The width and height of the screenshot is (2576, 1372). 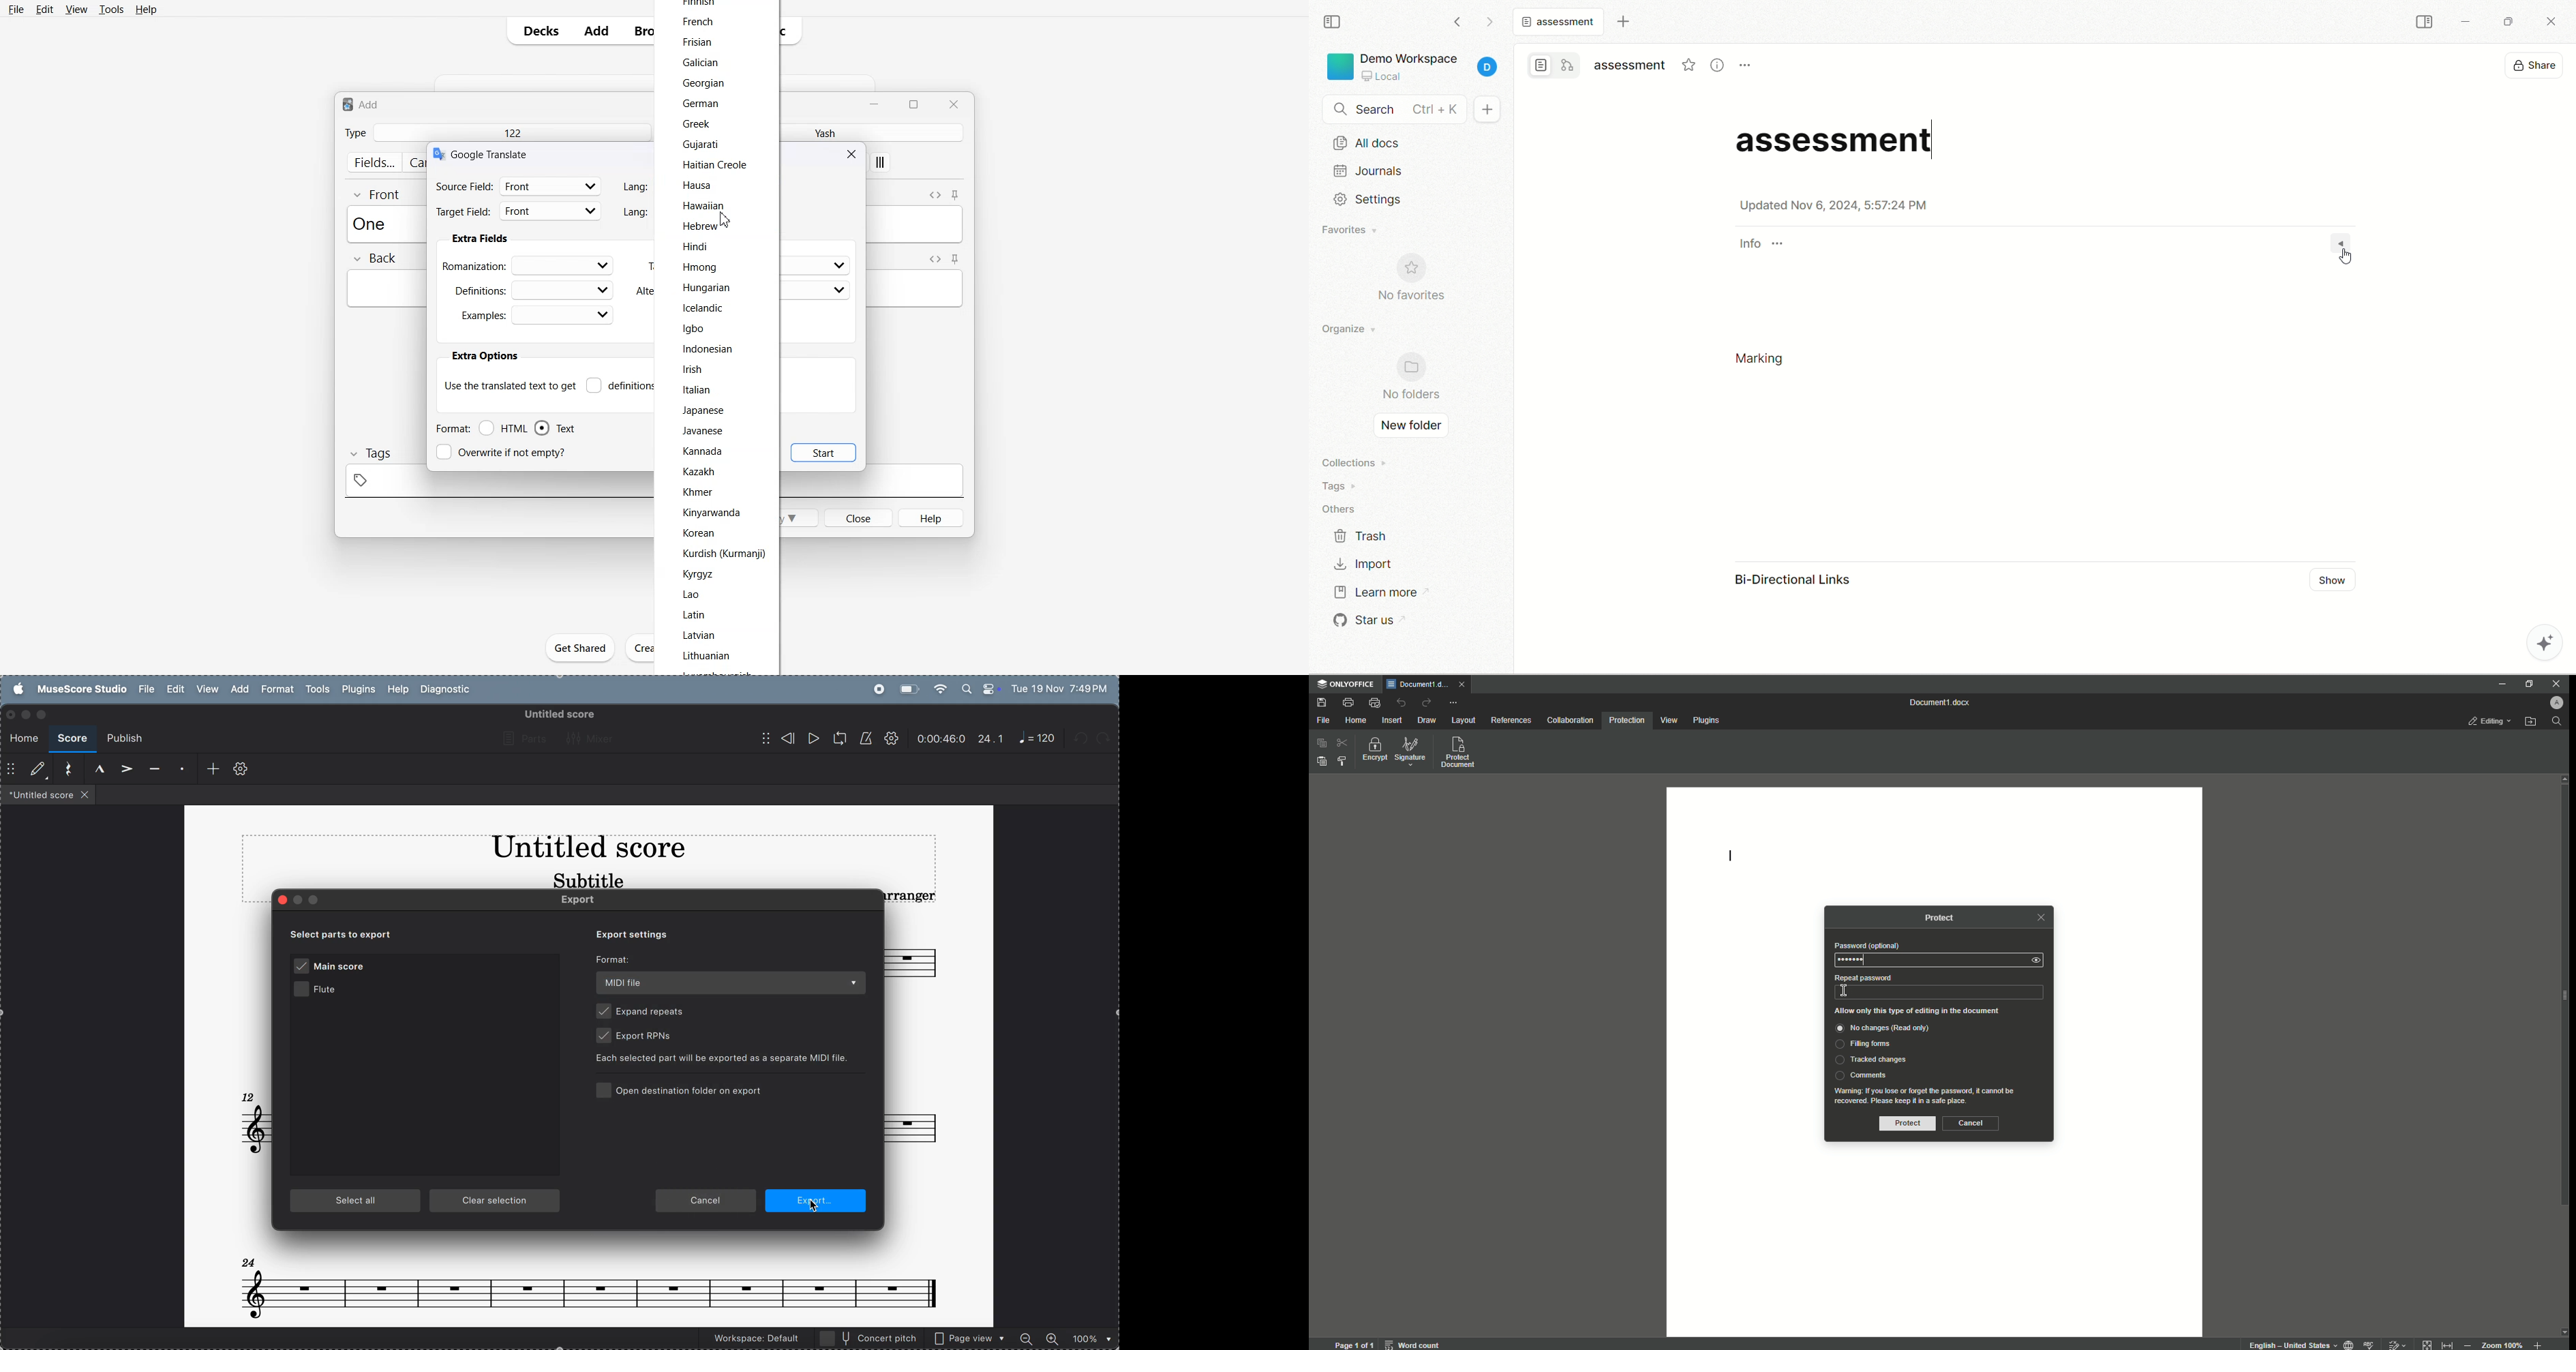 I want to click on cursor, so click(x=2345, y=257).